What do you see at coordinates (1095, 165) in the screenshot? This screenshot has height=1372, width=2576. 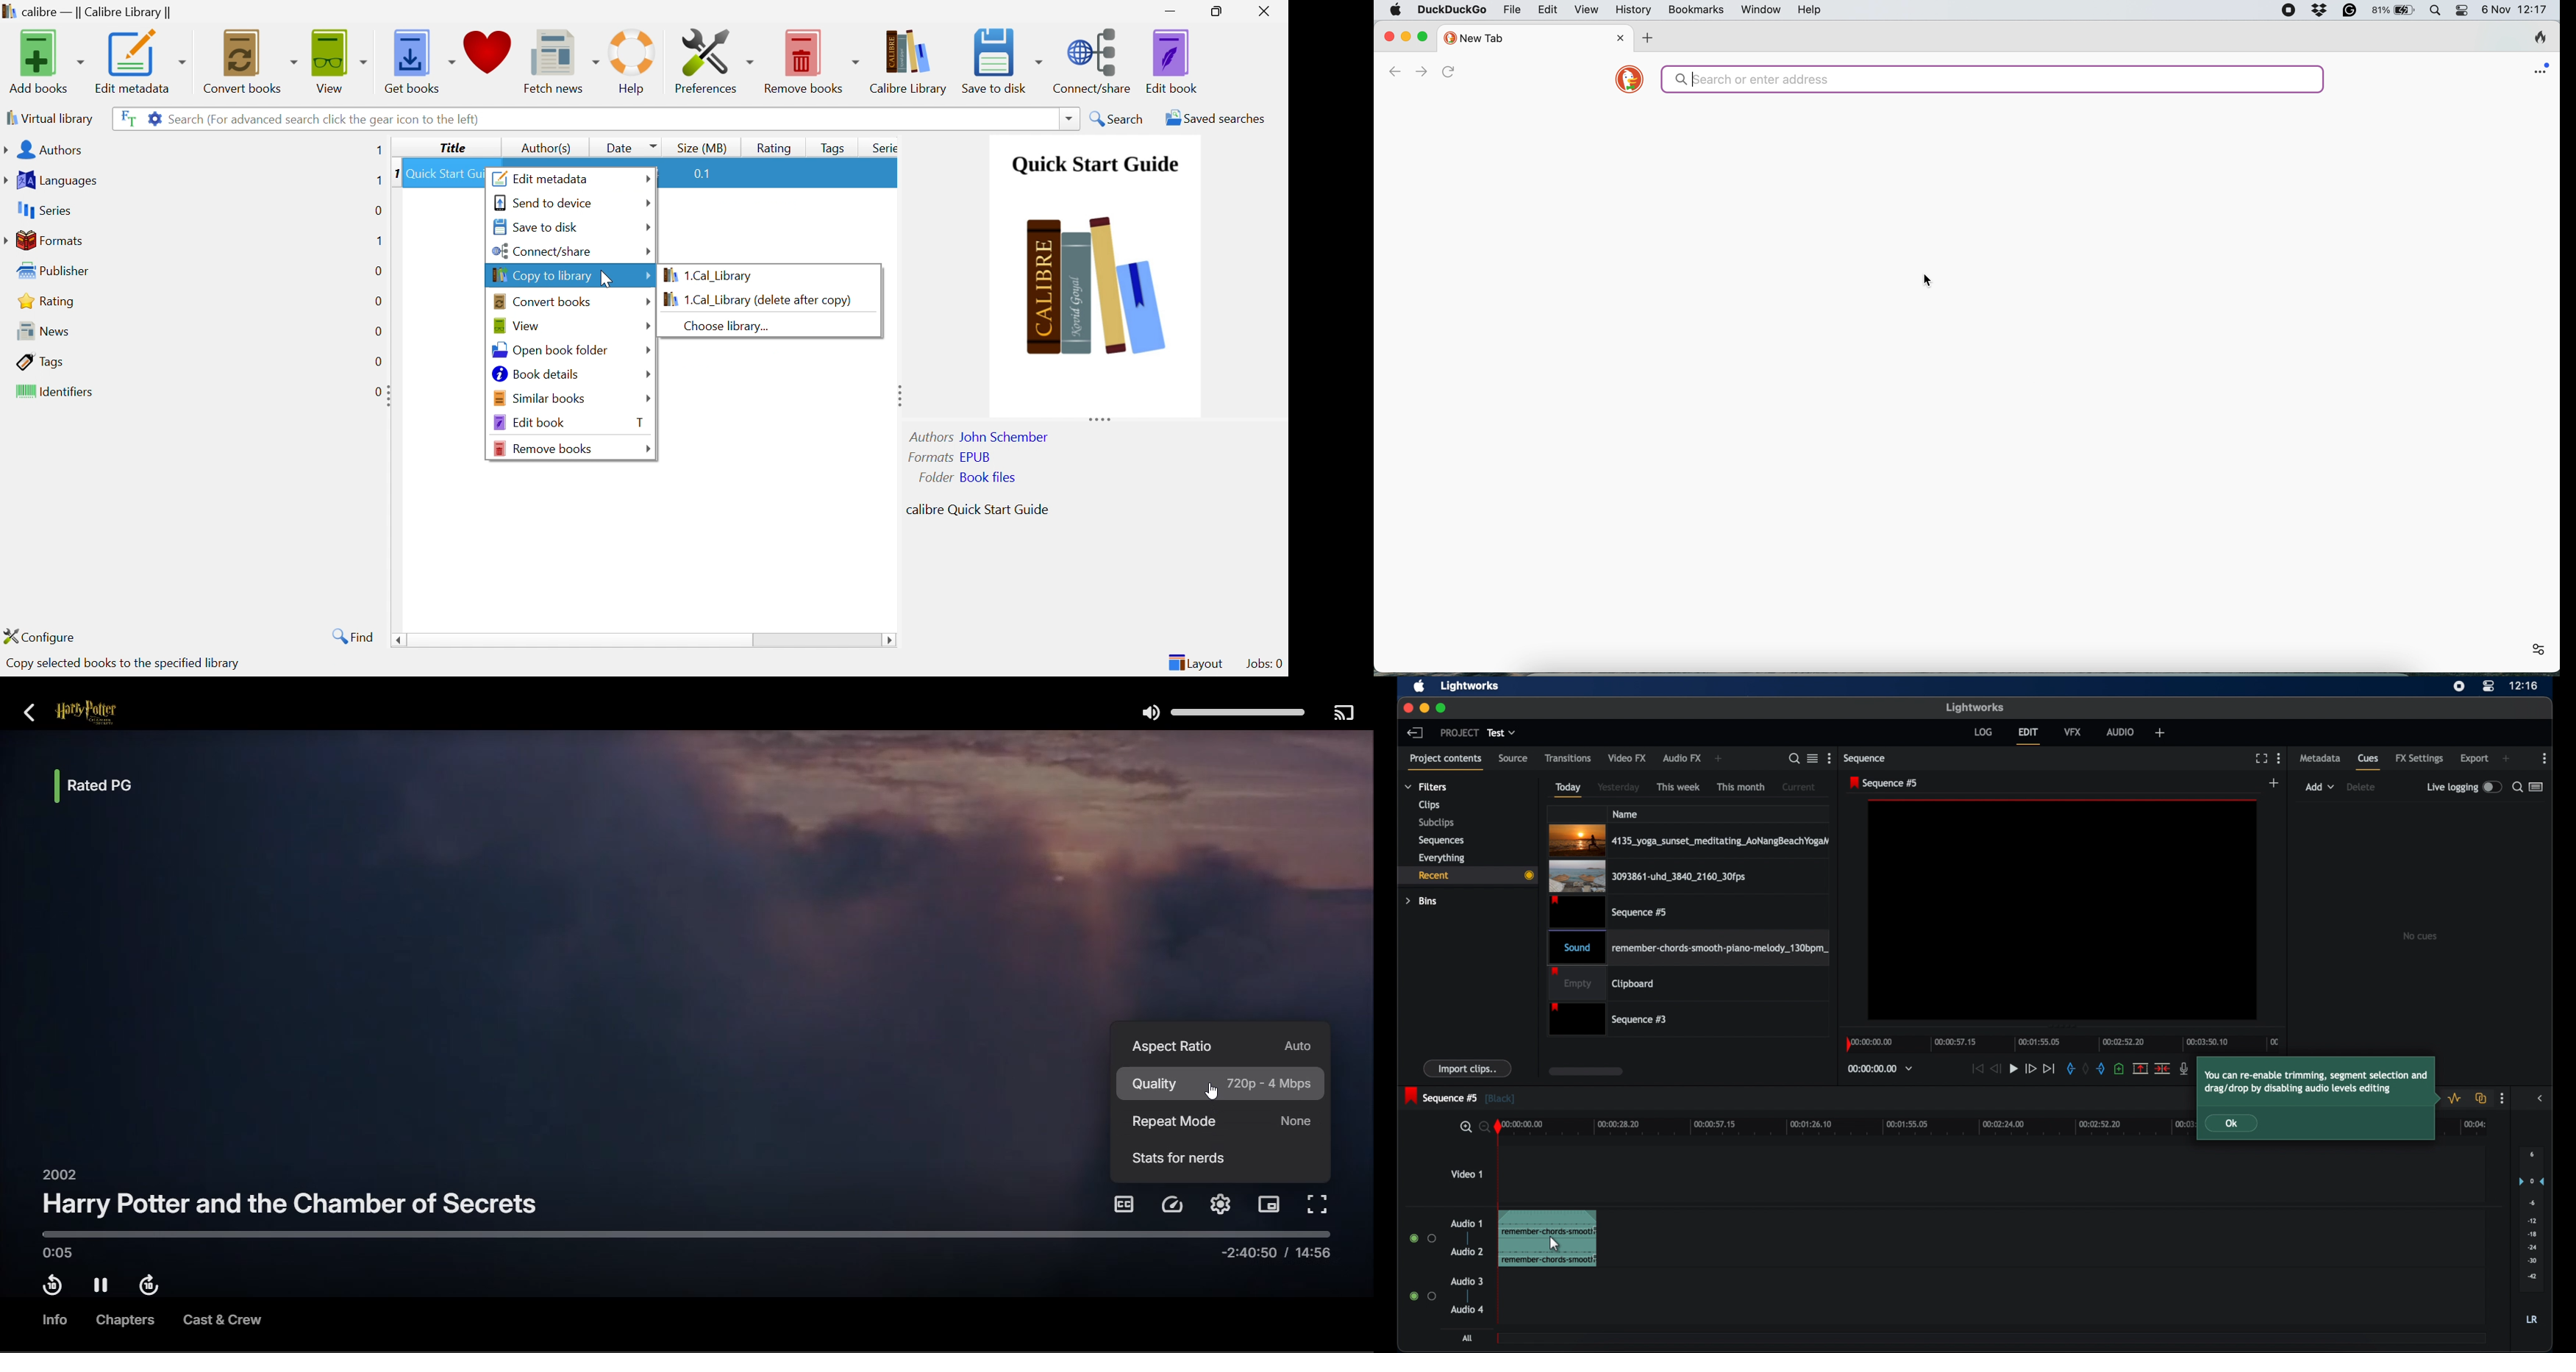 I see `Quick start guide` at bounding box center [1095, 165].